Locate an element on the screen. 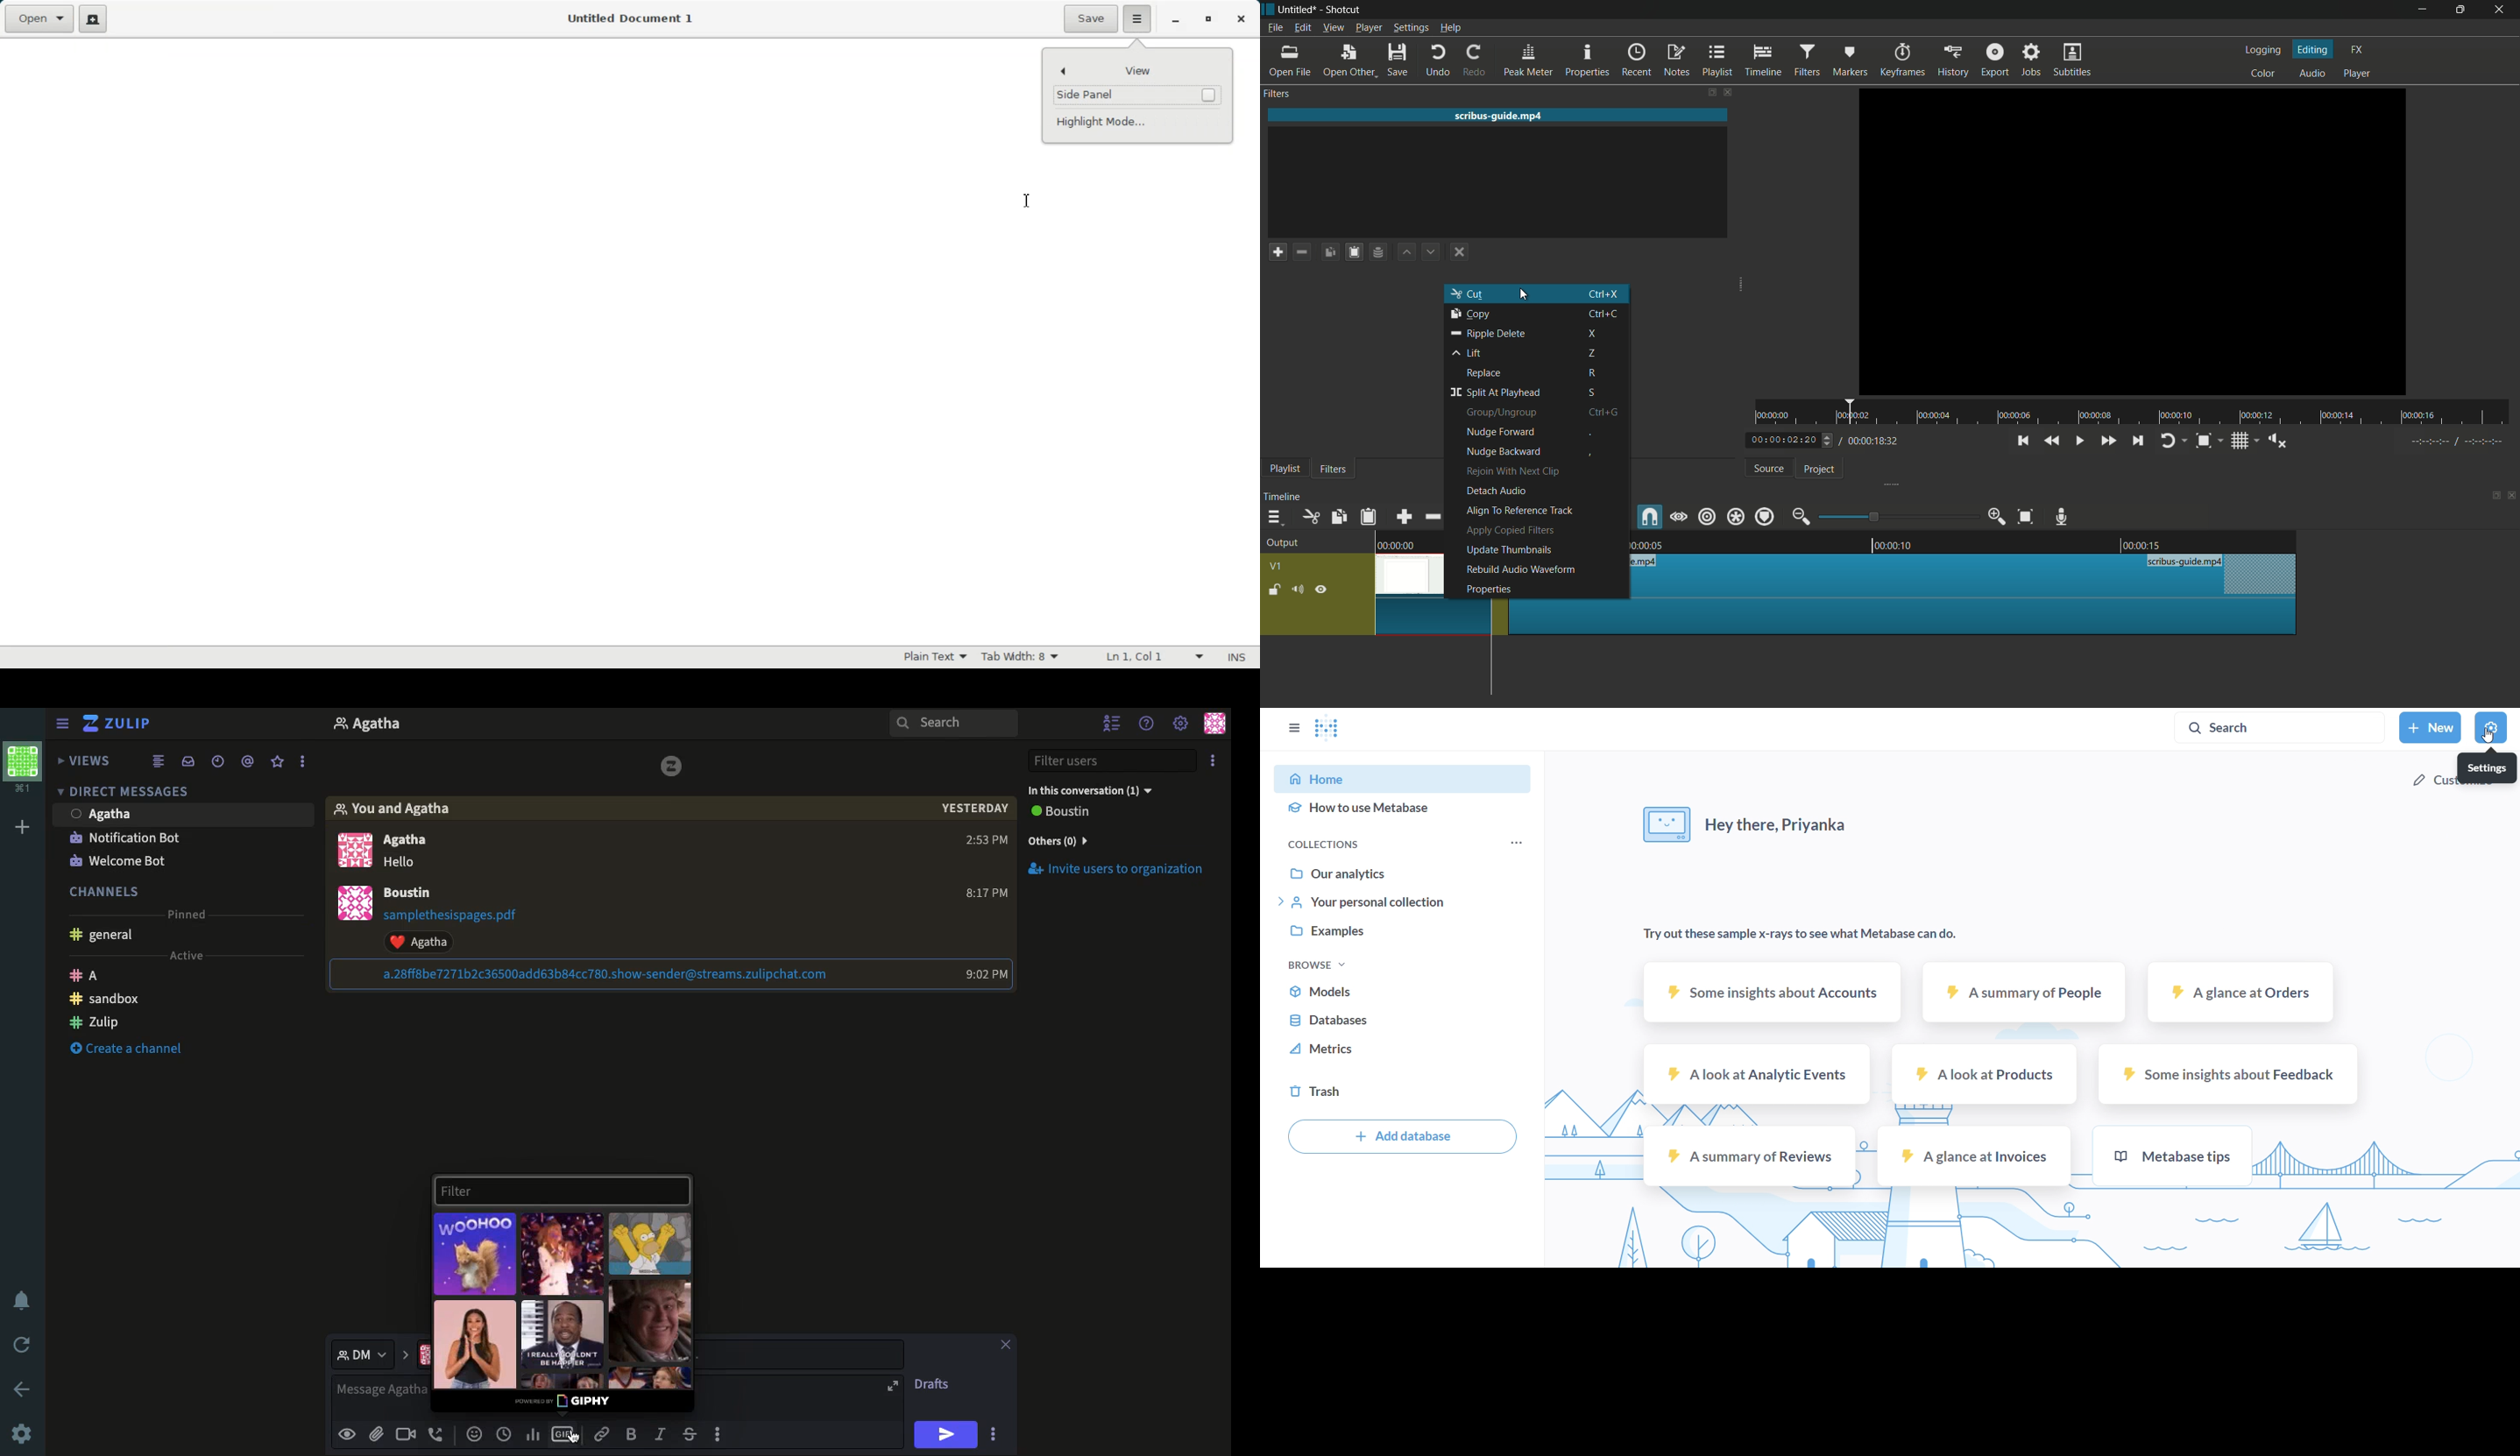  peak meter is located at coordinates (1529, 60).